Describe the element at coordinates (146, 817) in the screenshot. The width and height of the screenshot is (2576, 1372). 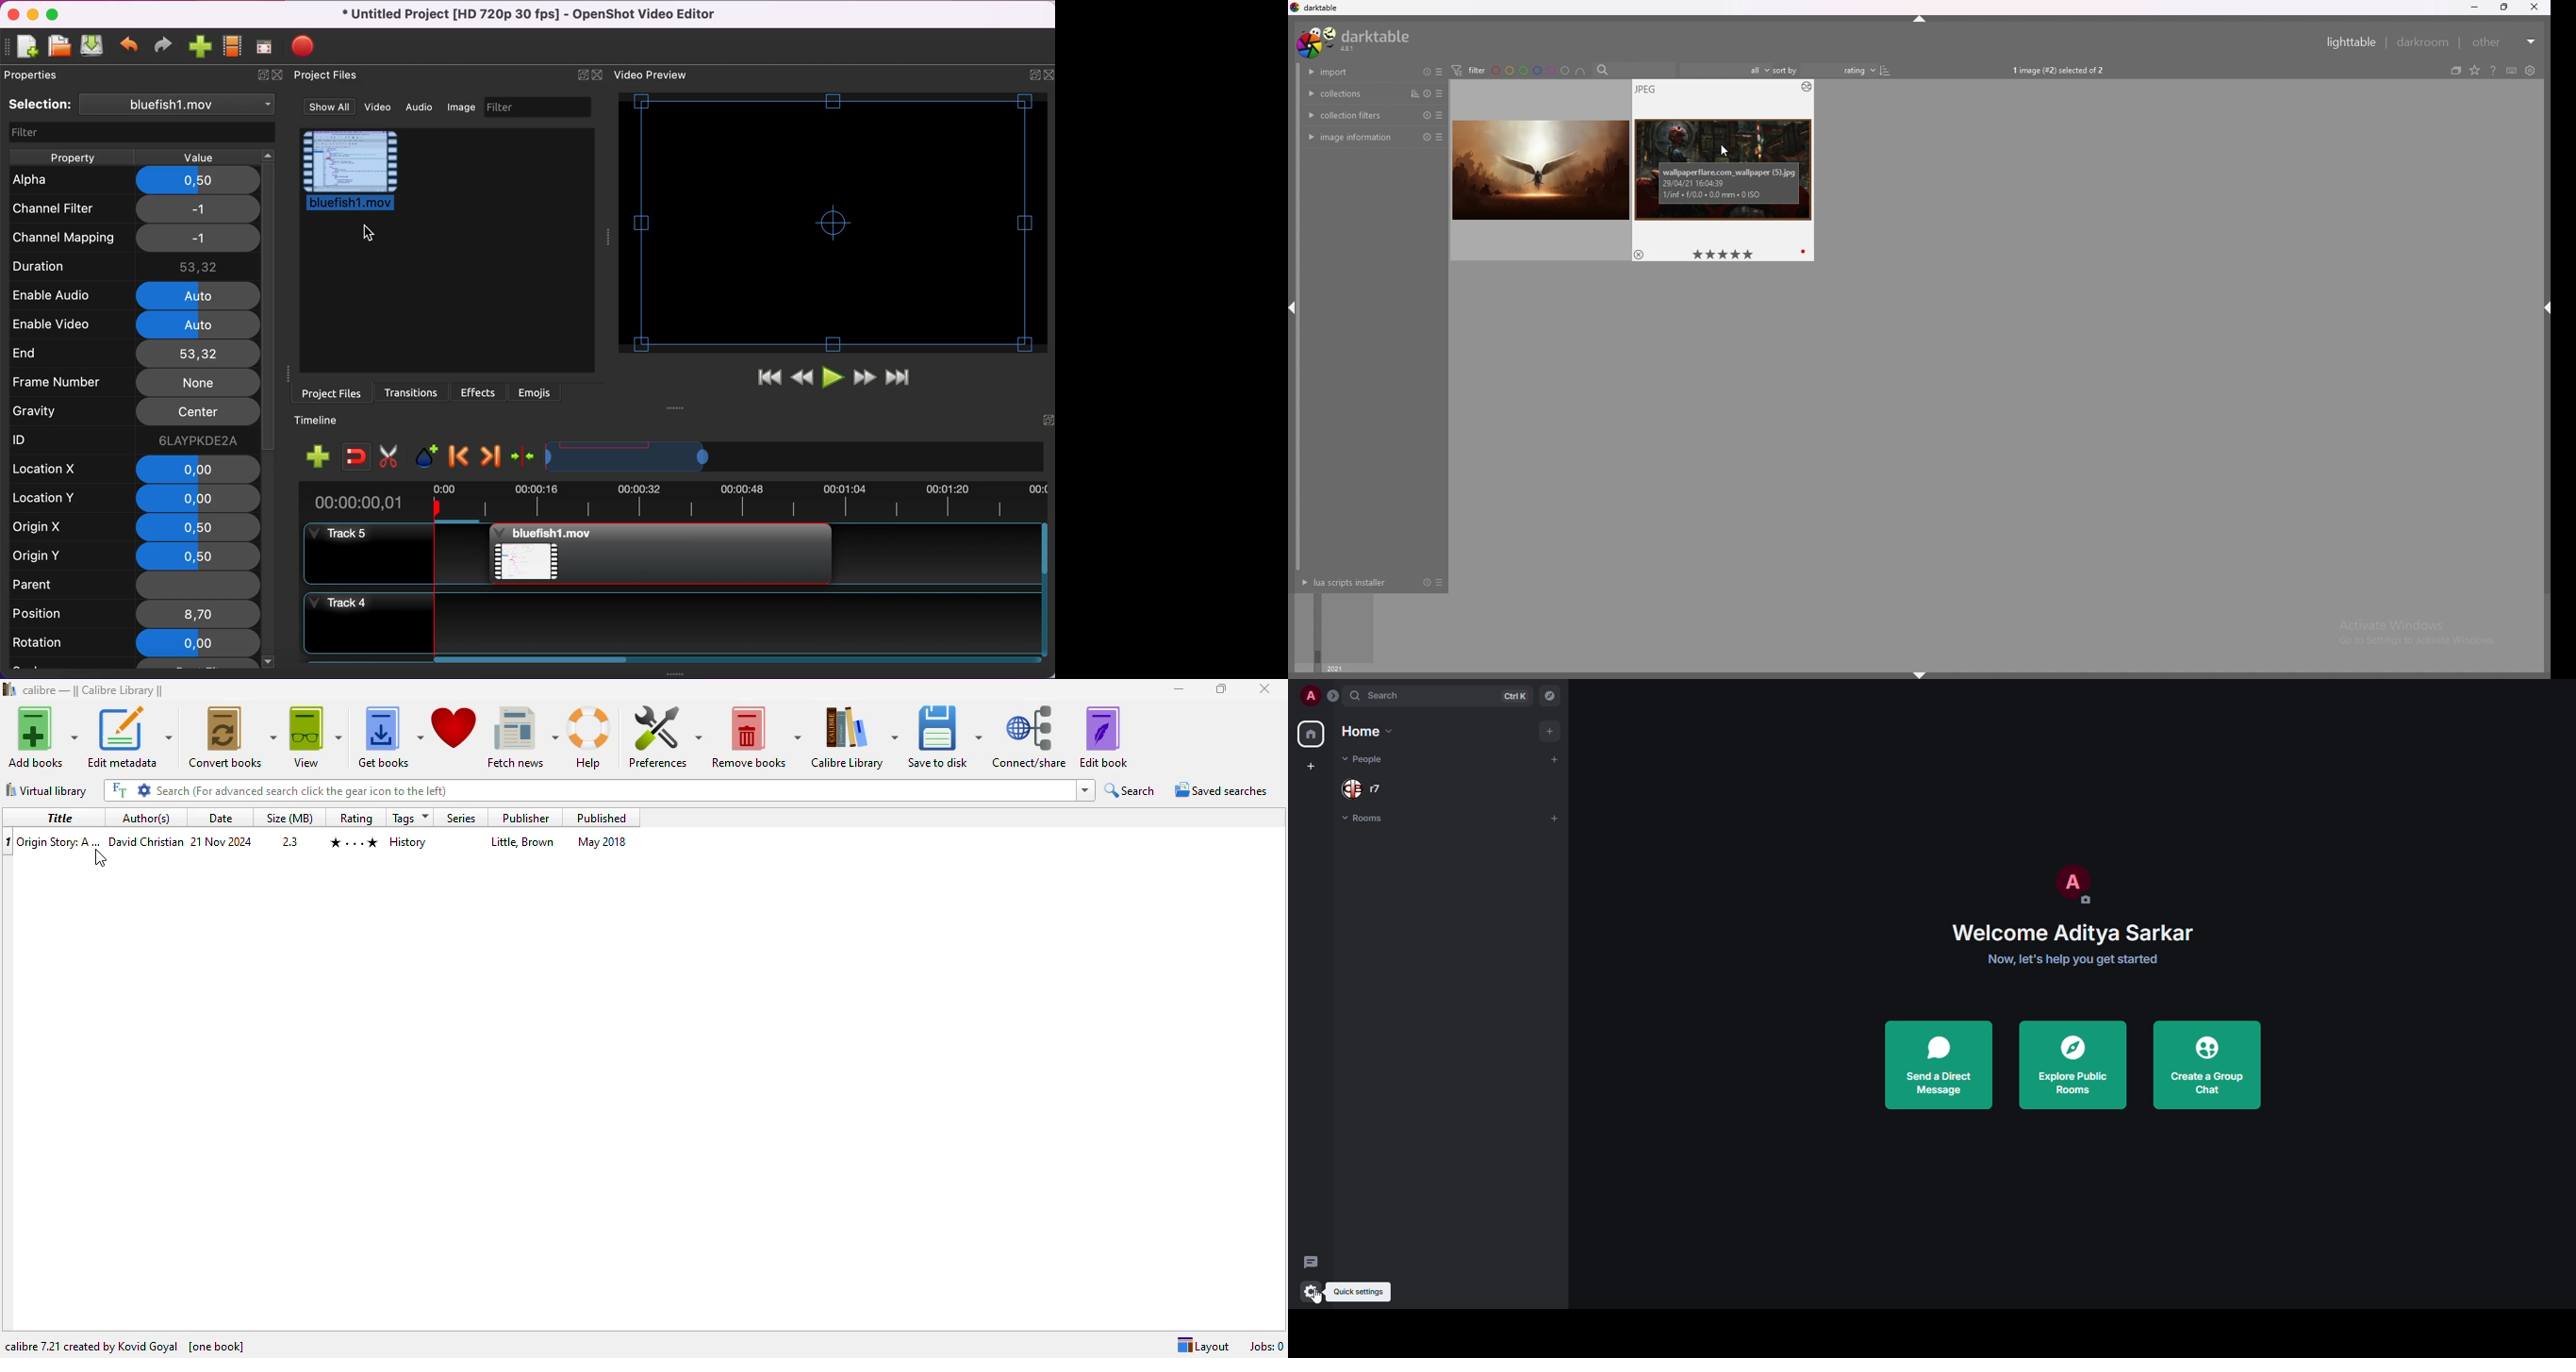
I see `author(s)` at that location.